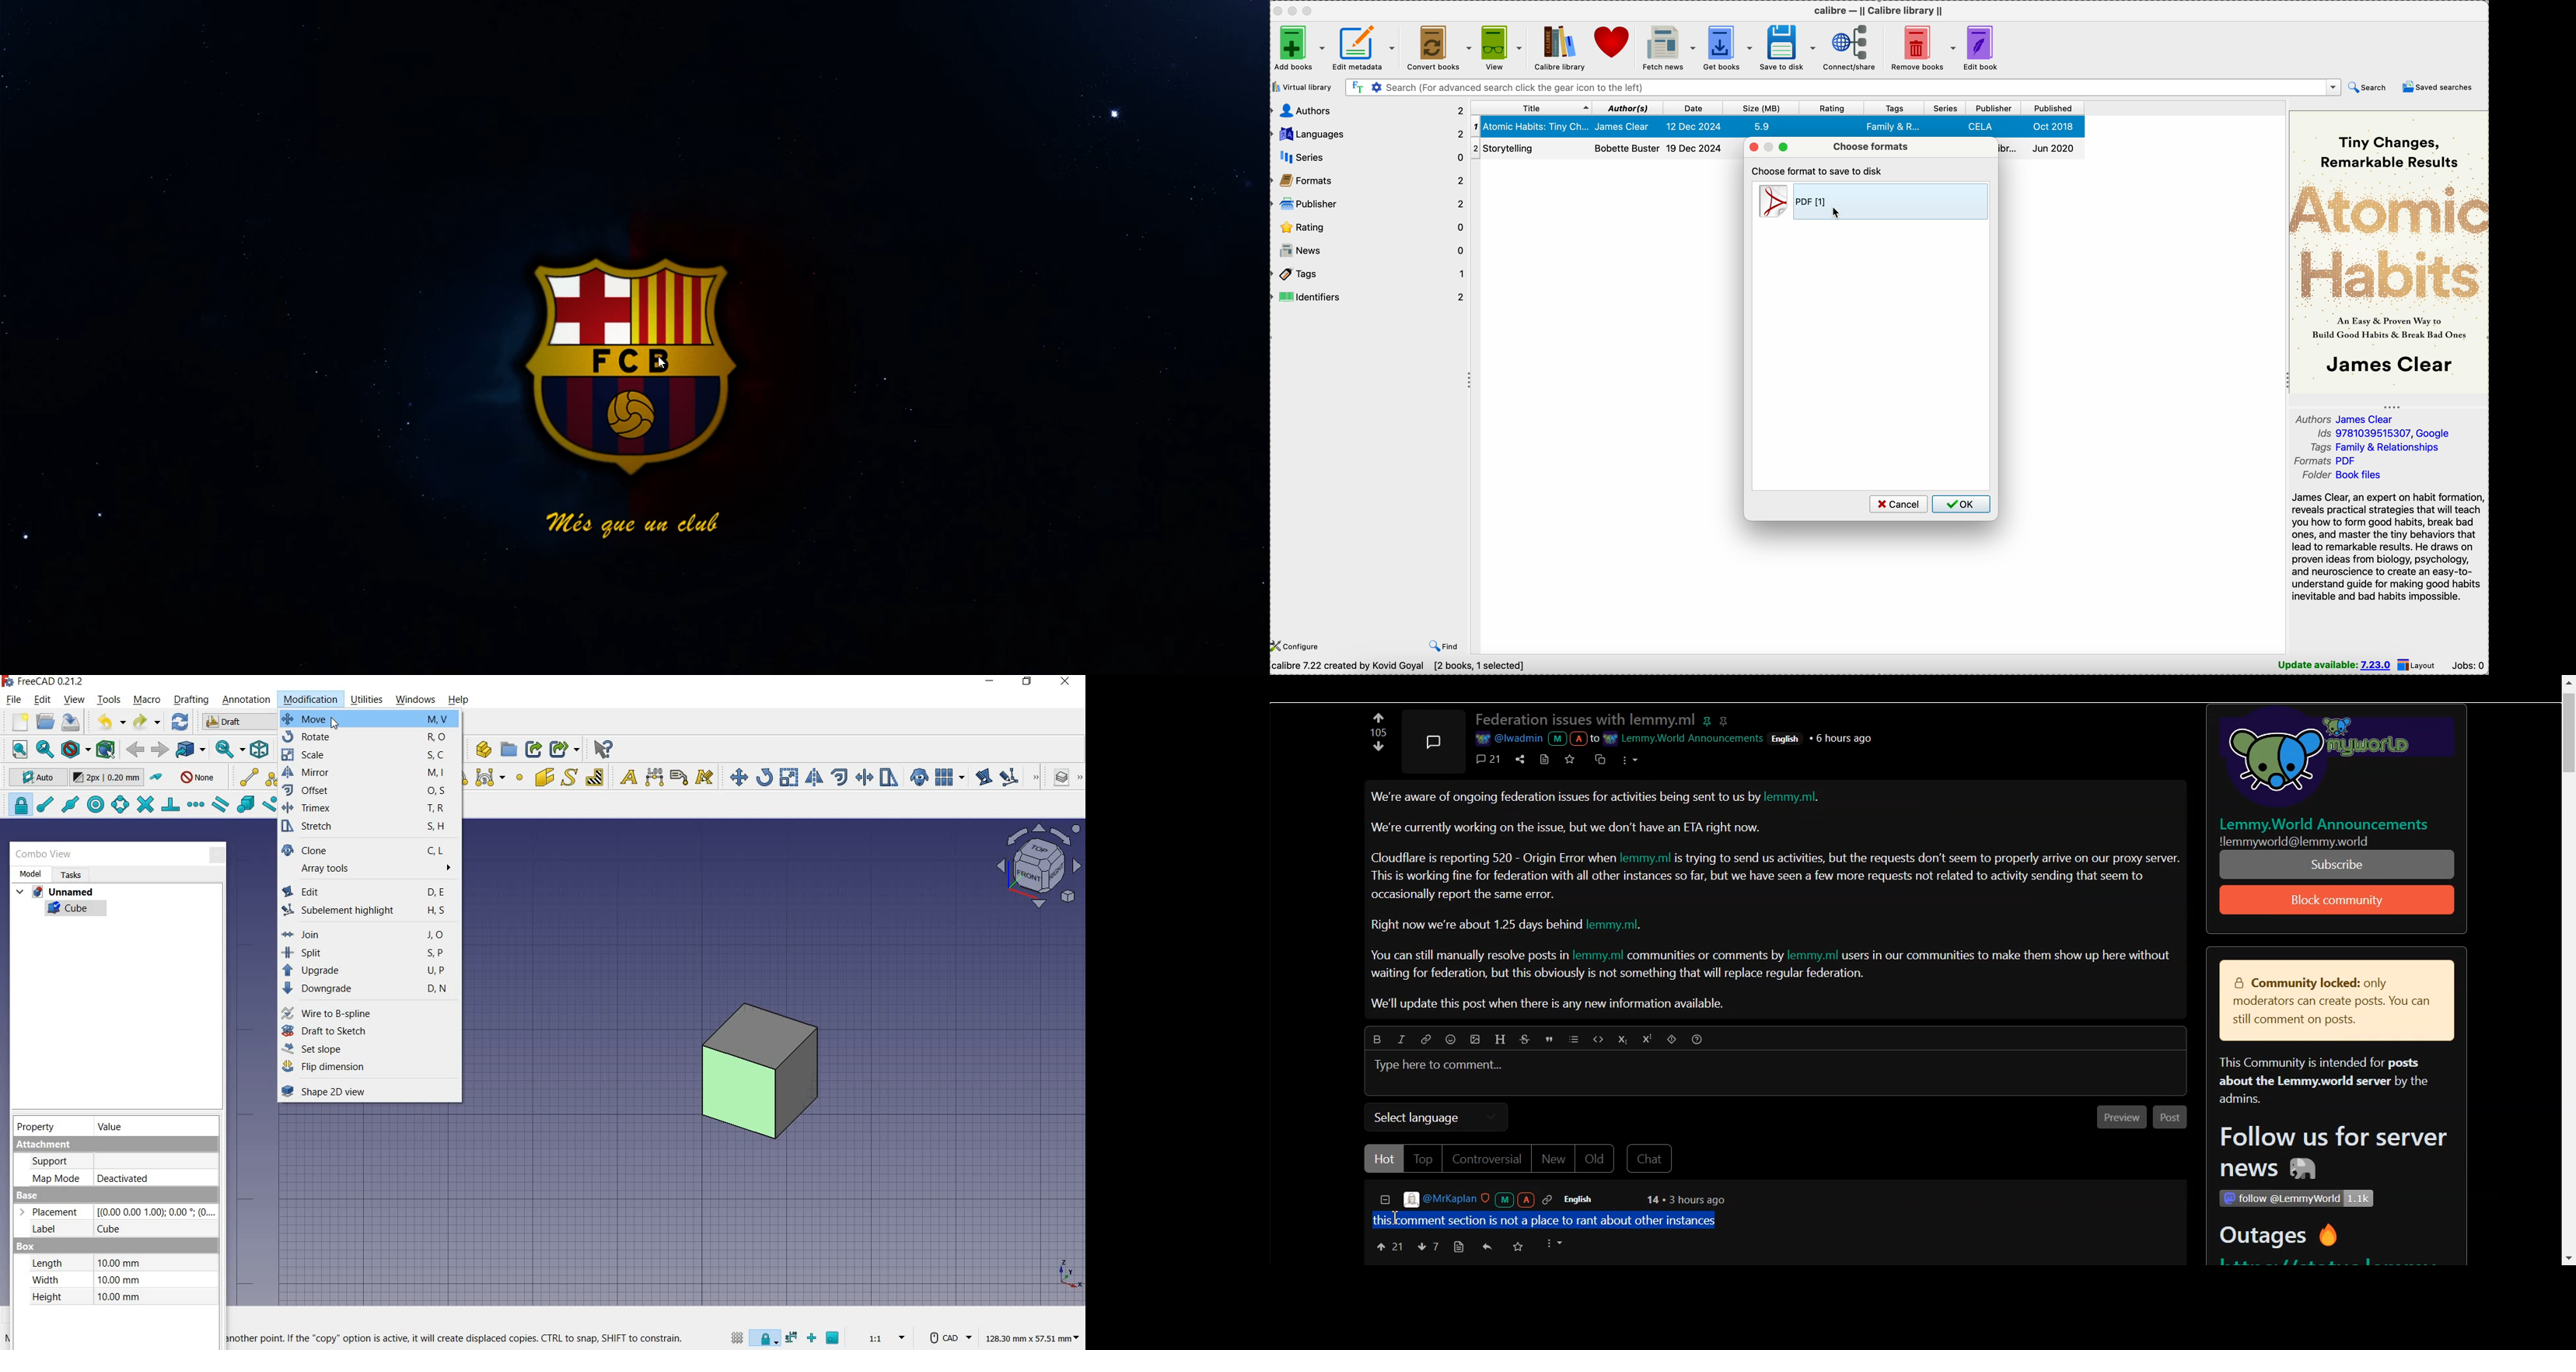  What do you see at coordinates (368, 699) in the screenshot?
I see `utilities` at bounding box center [368, 699].